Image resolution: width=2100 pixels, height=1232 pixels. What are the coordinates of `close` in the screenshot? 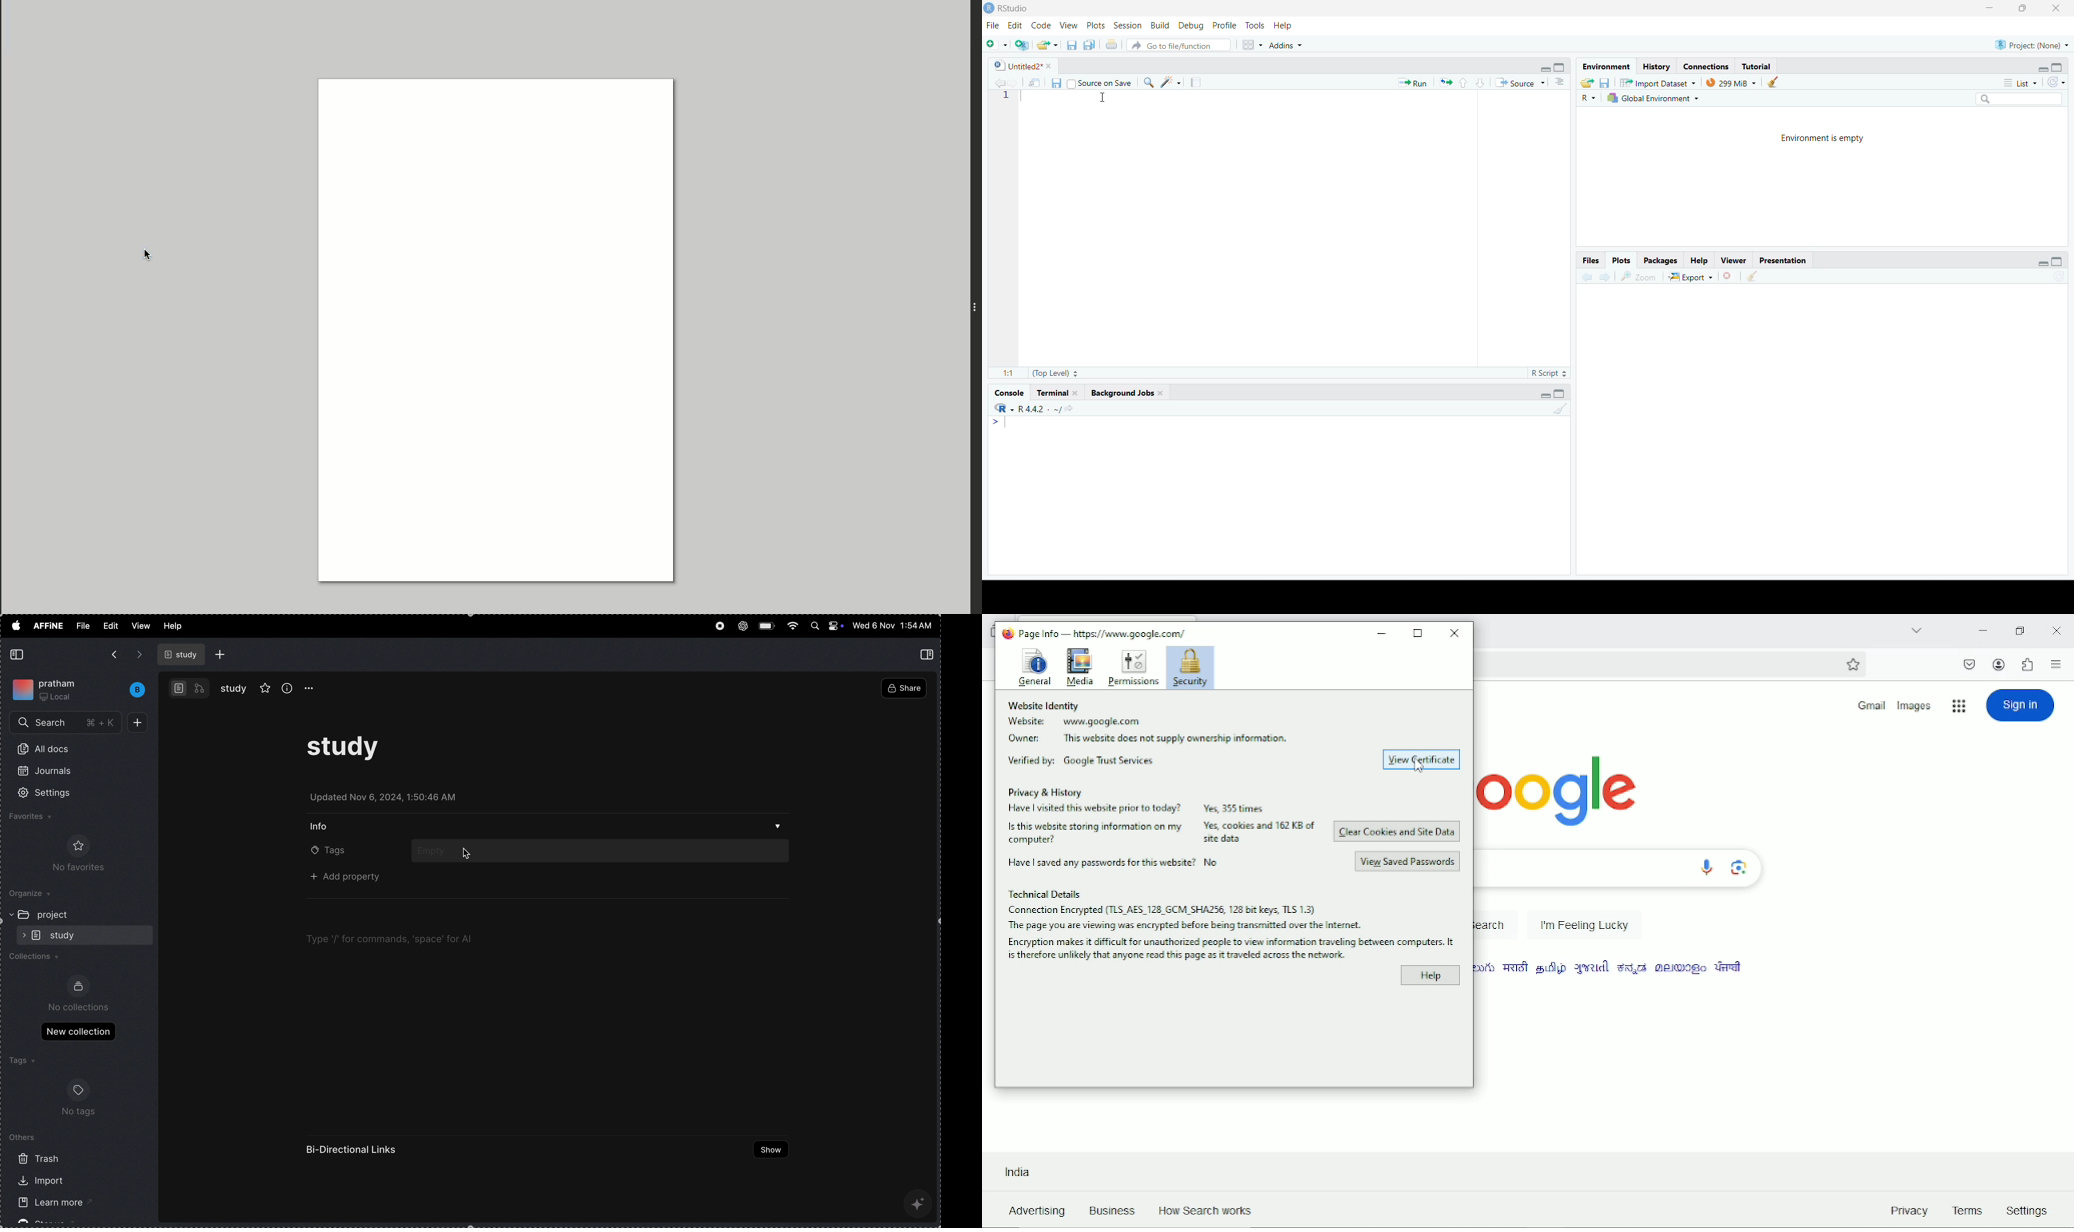 It's located at (2056, 8).